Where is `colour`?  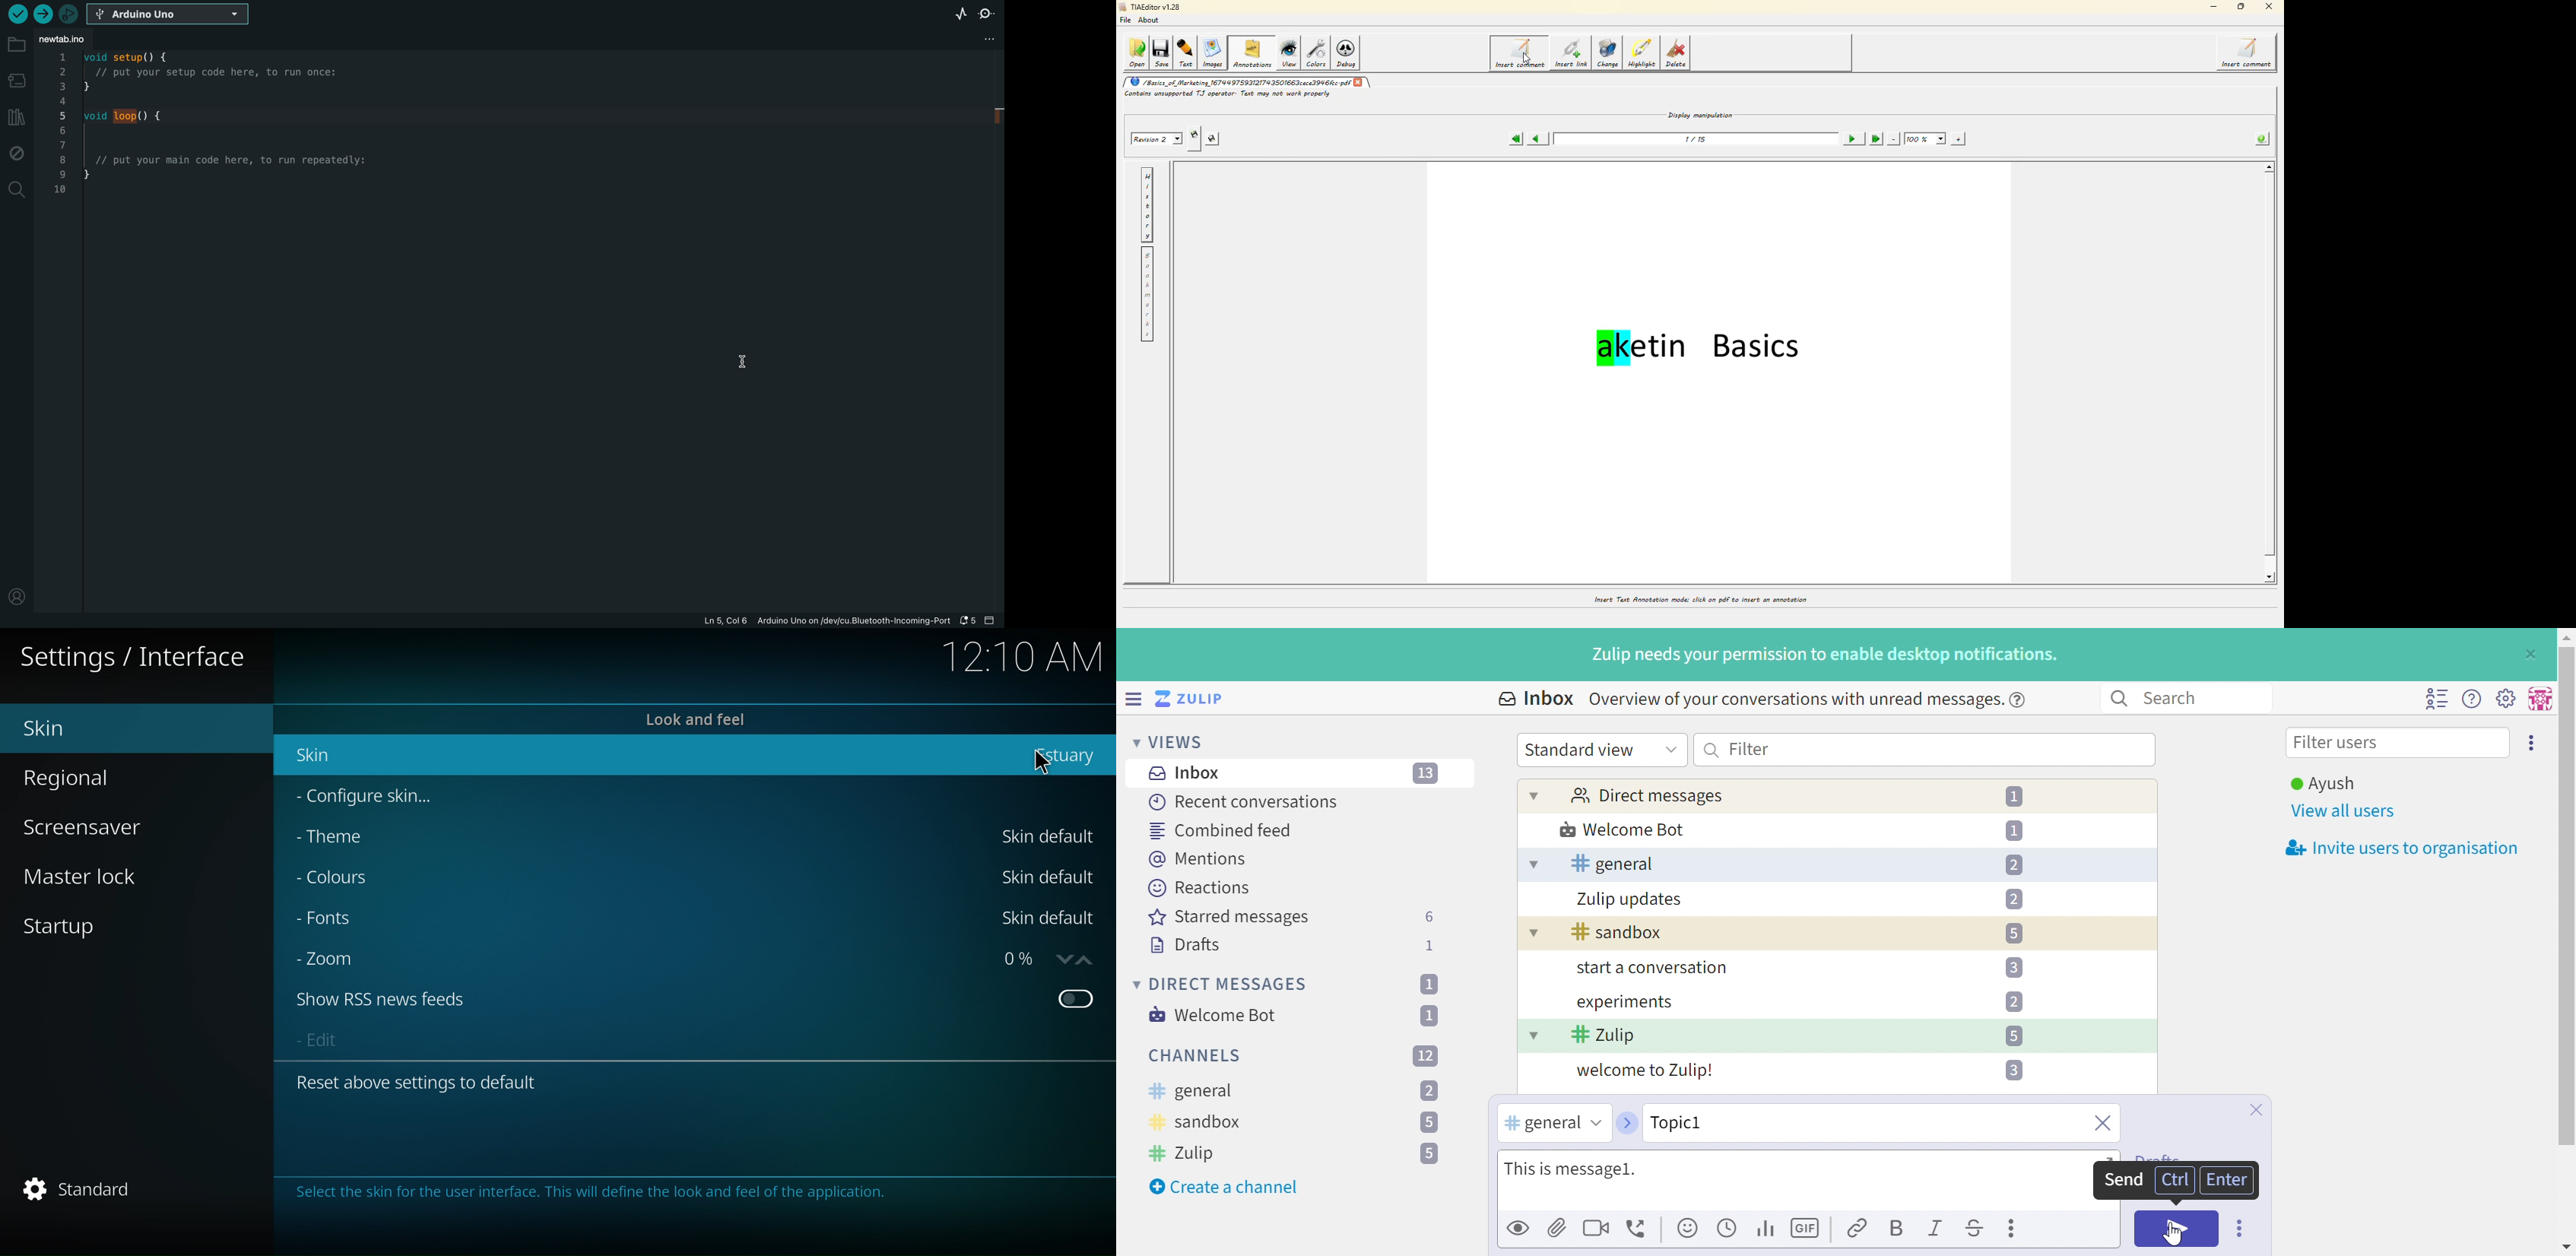 colour is located at coordinates (331, 878).